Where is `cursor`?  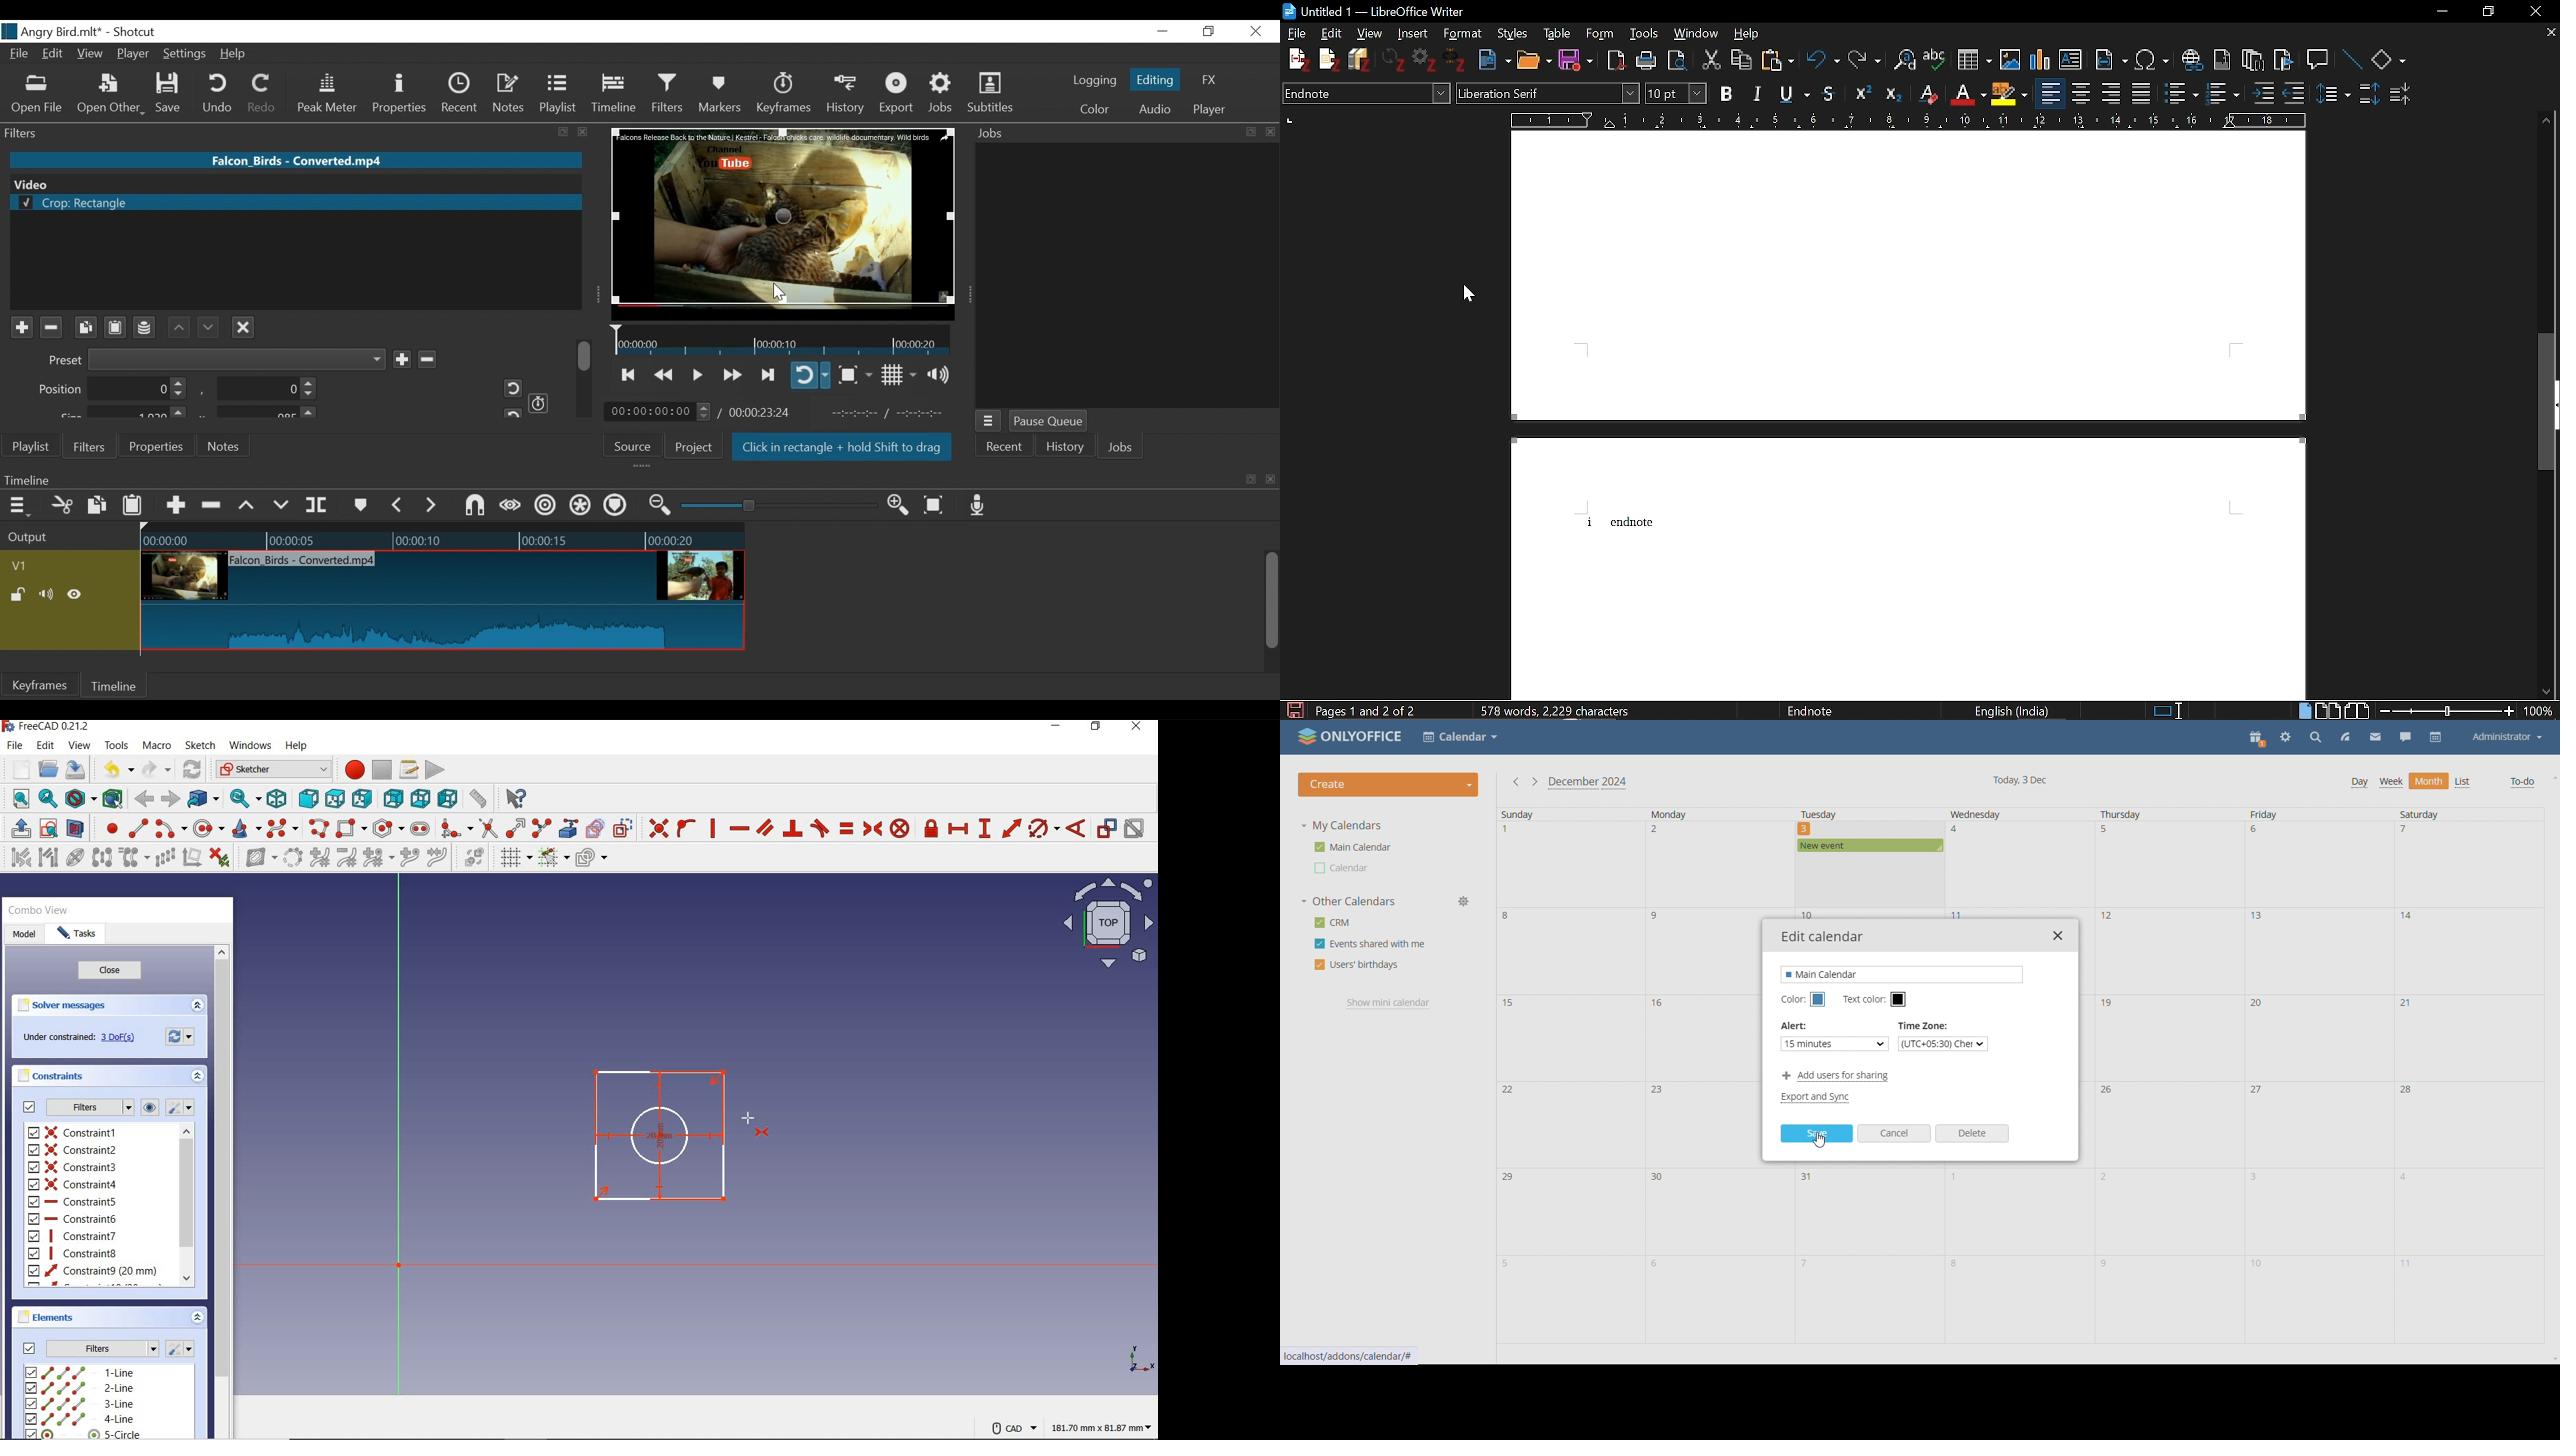
cursor is located at coordinates (1822, 1141).